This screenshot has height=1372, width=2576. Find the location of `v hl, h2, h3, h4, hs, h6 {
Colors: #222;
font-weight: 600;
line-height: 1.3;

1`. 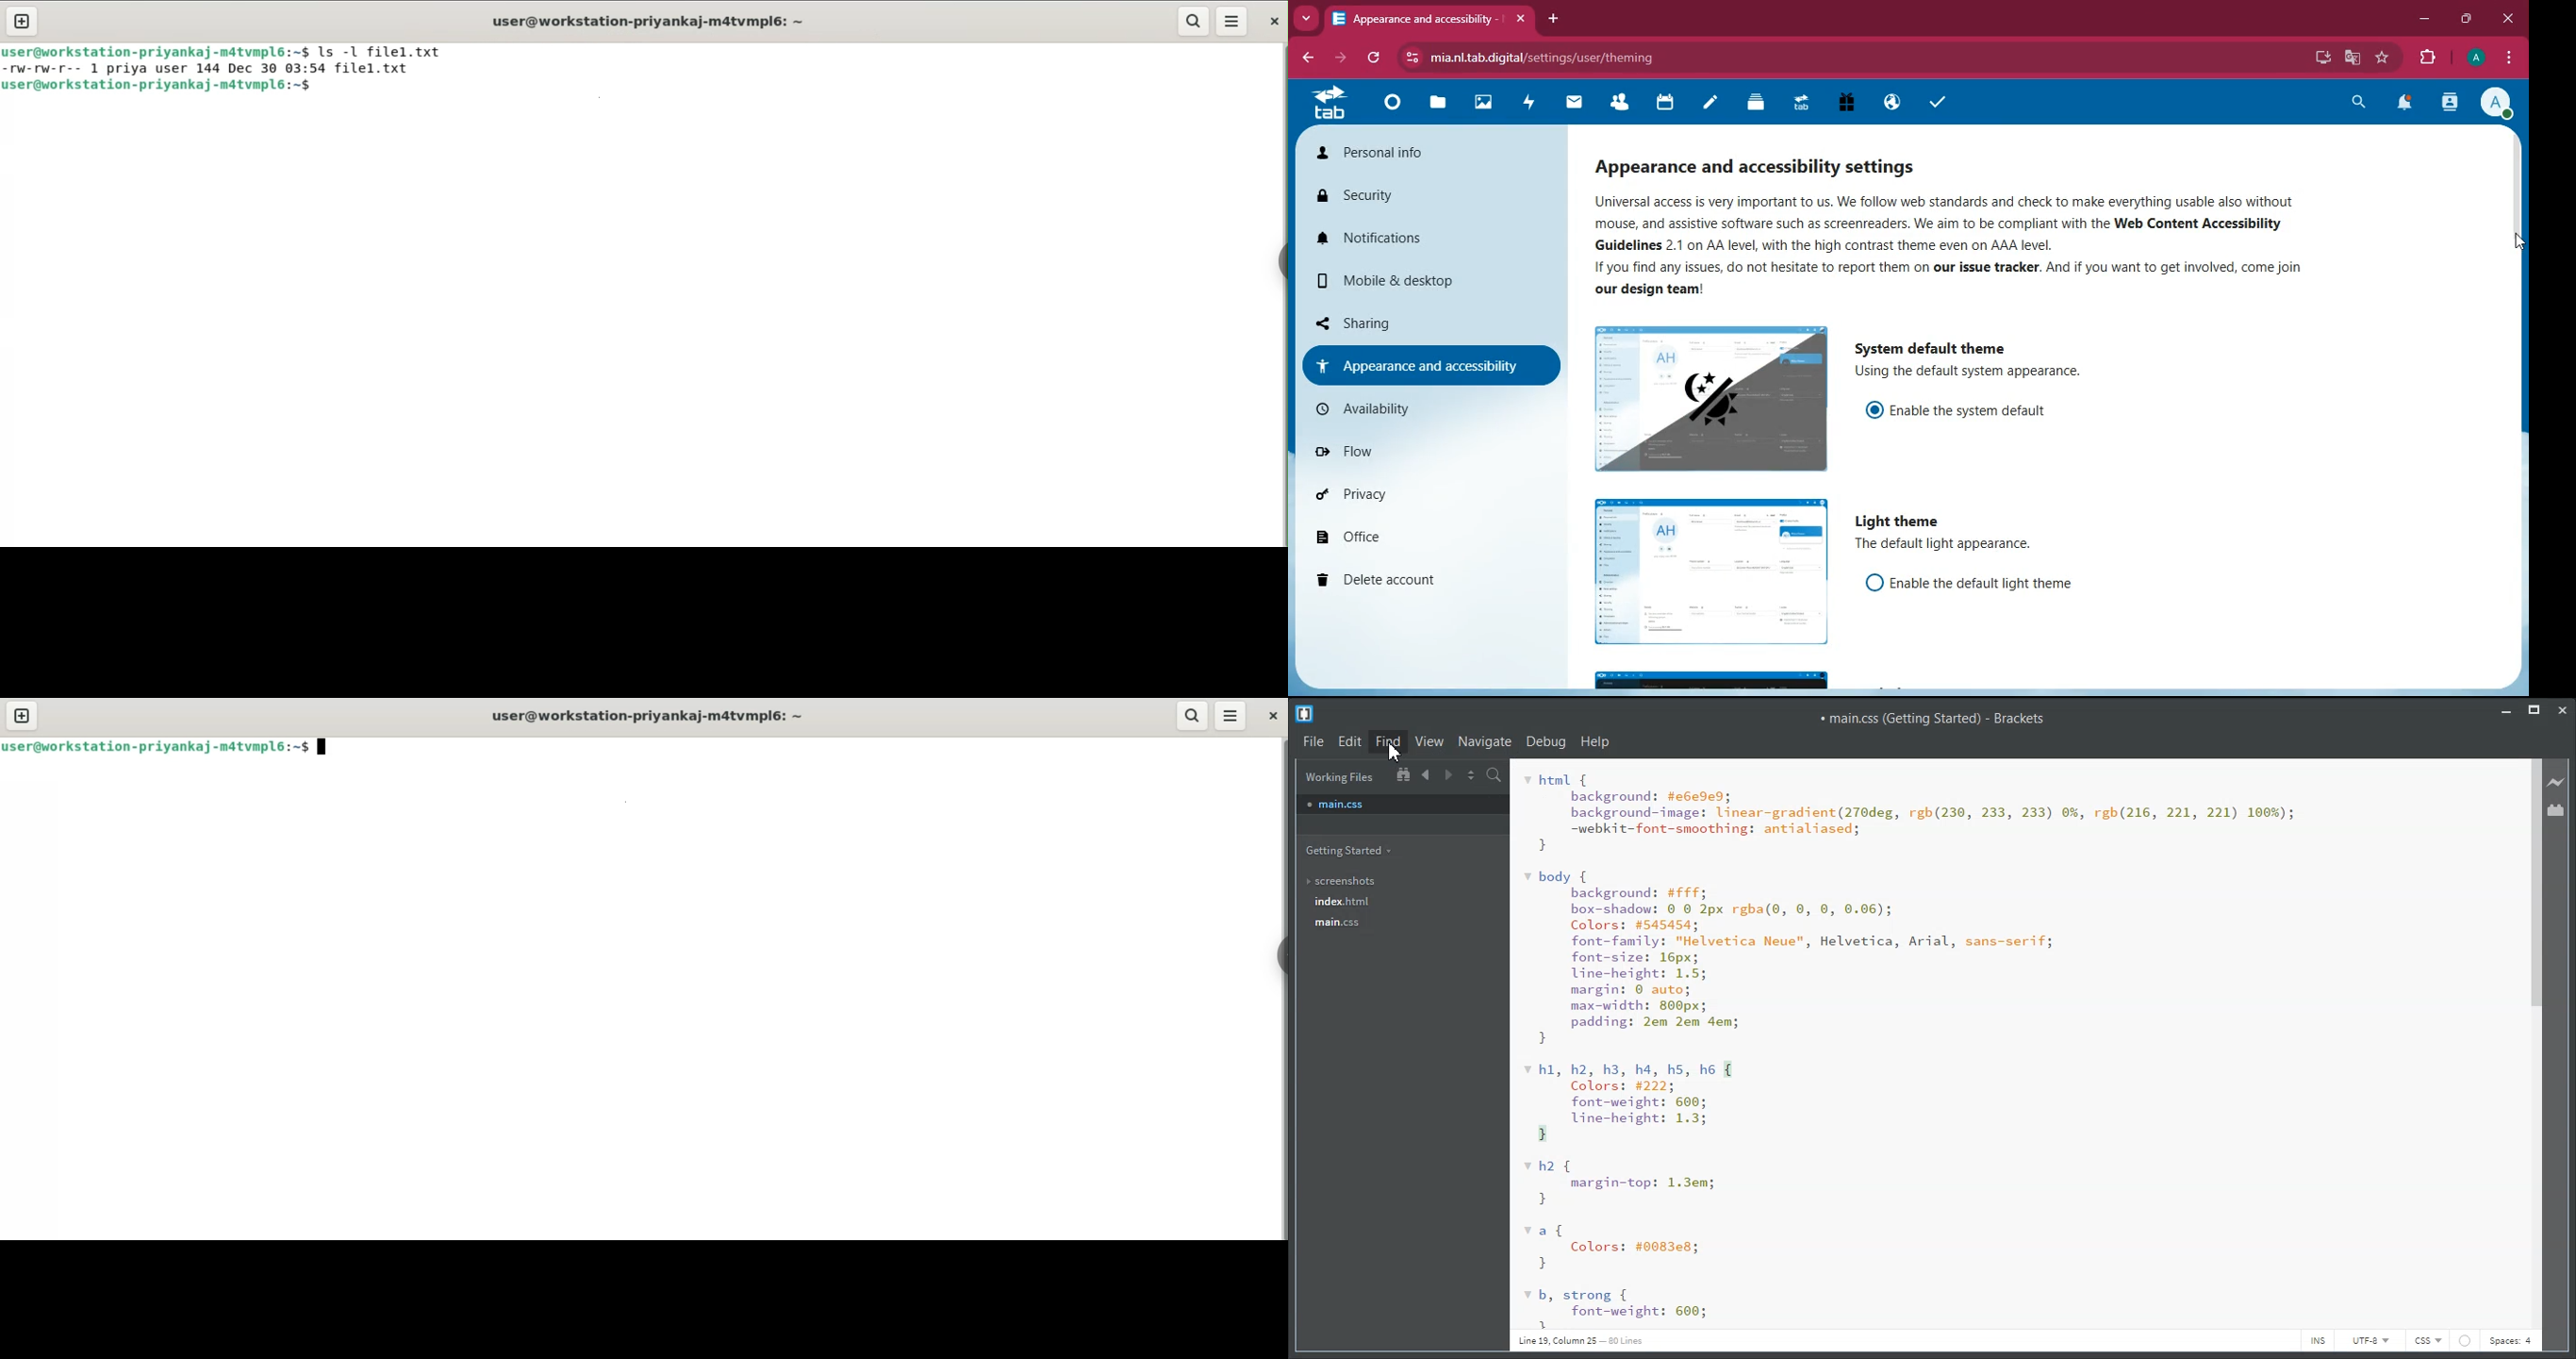

v hl, h2, h3, h4, hs, h6 {
Colors: #222;
font-weight: 600;
line-height: 1.3;

1 is located at coordinates (1640, 1103).